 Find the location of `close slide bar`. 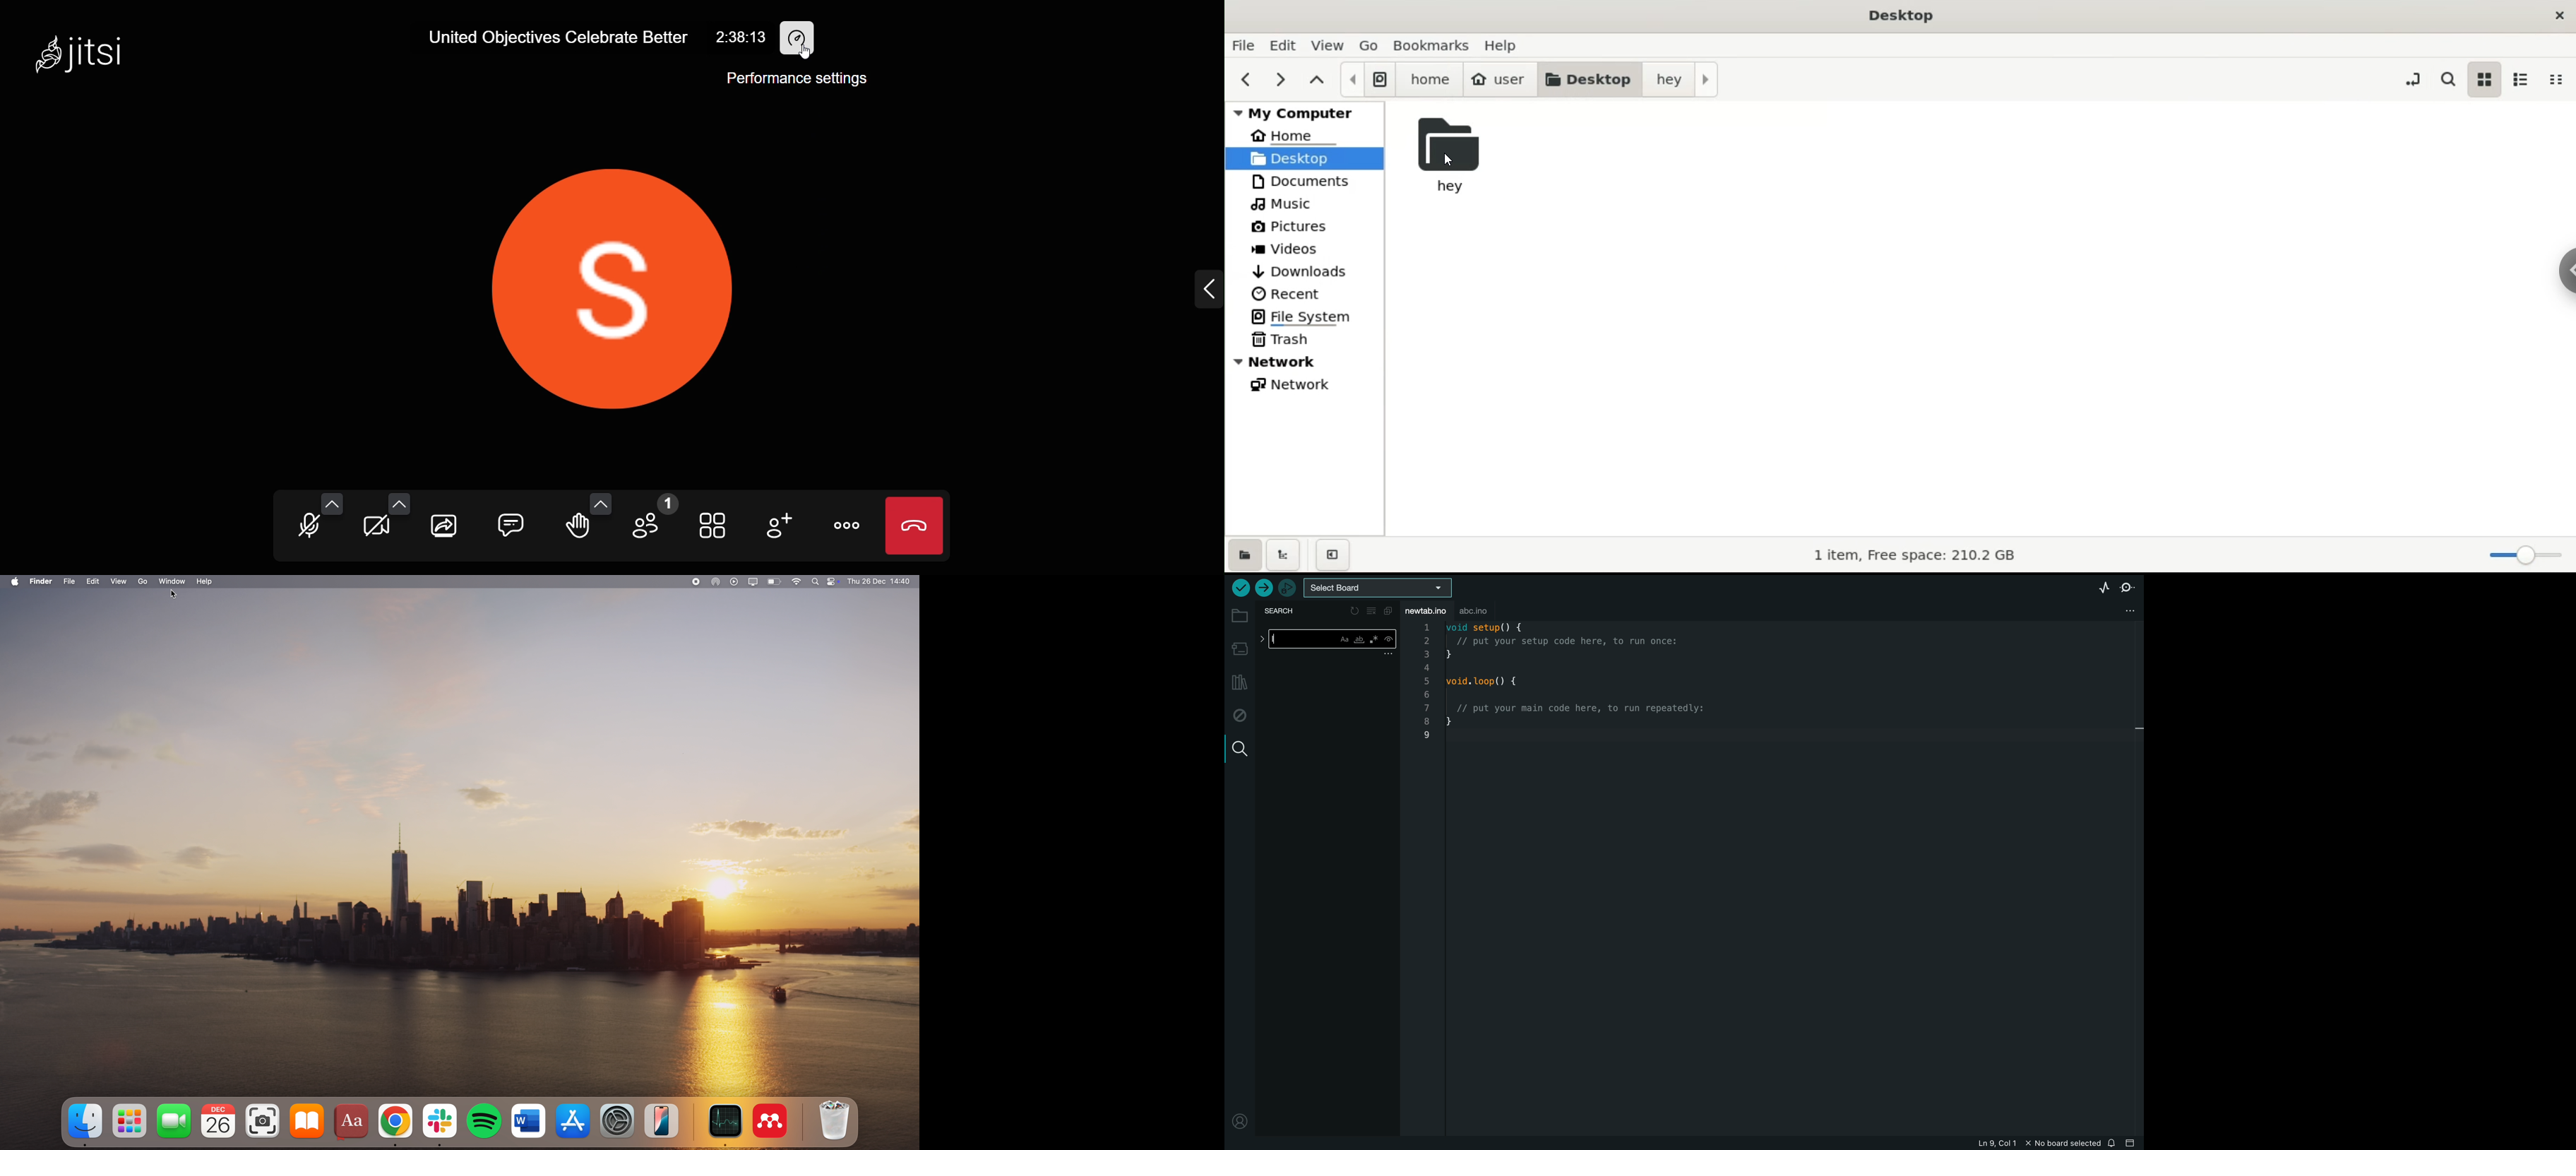

close slide bar is located at coordinates (2132, 1143).